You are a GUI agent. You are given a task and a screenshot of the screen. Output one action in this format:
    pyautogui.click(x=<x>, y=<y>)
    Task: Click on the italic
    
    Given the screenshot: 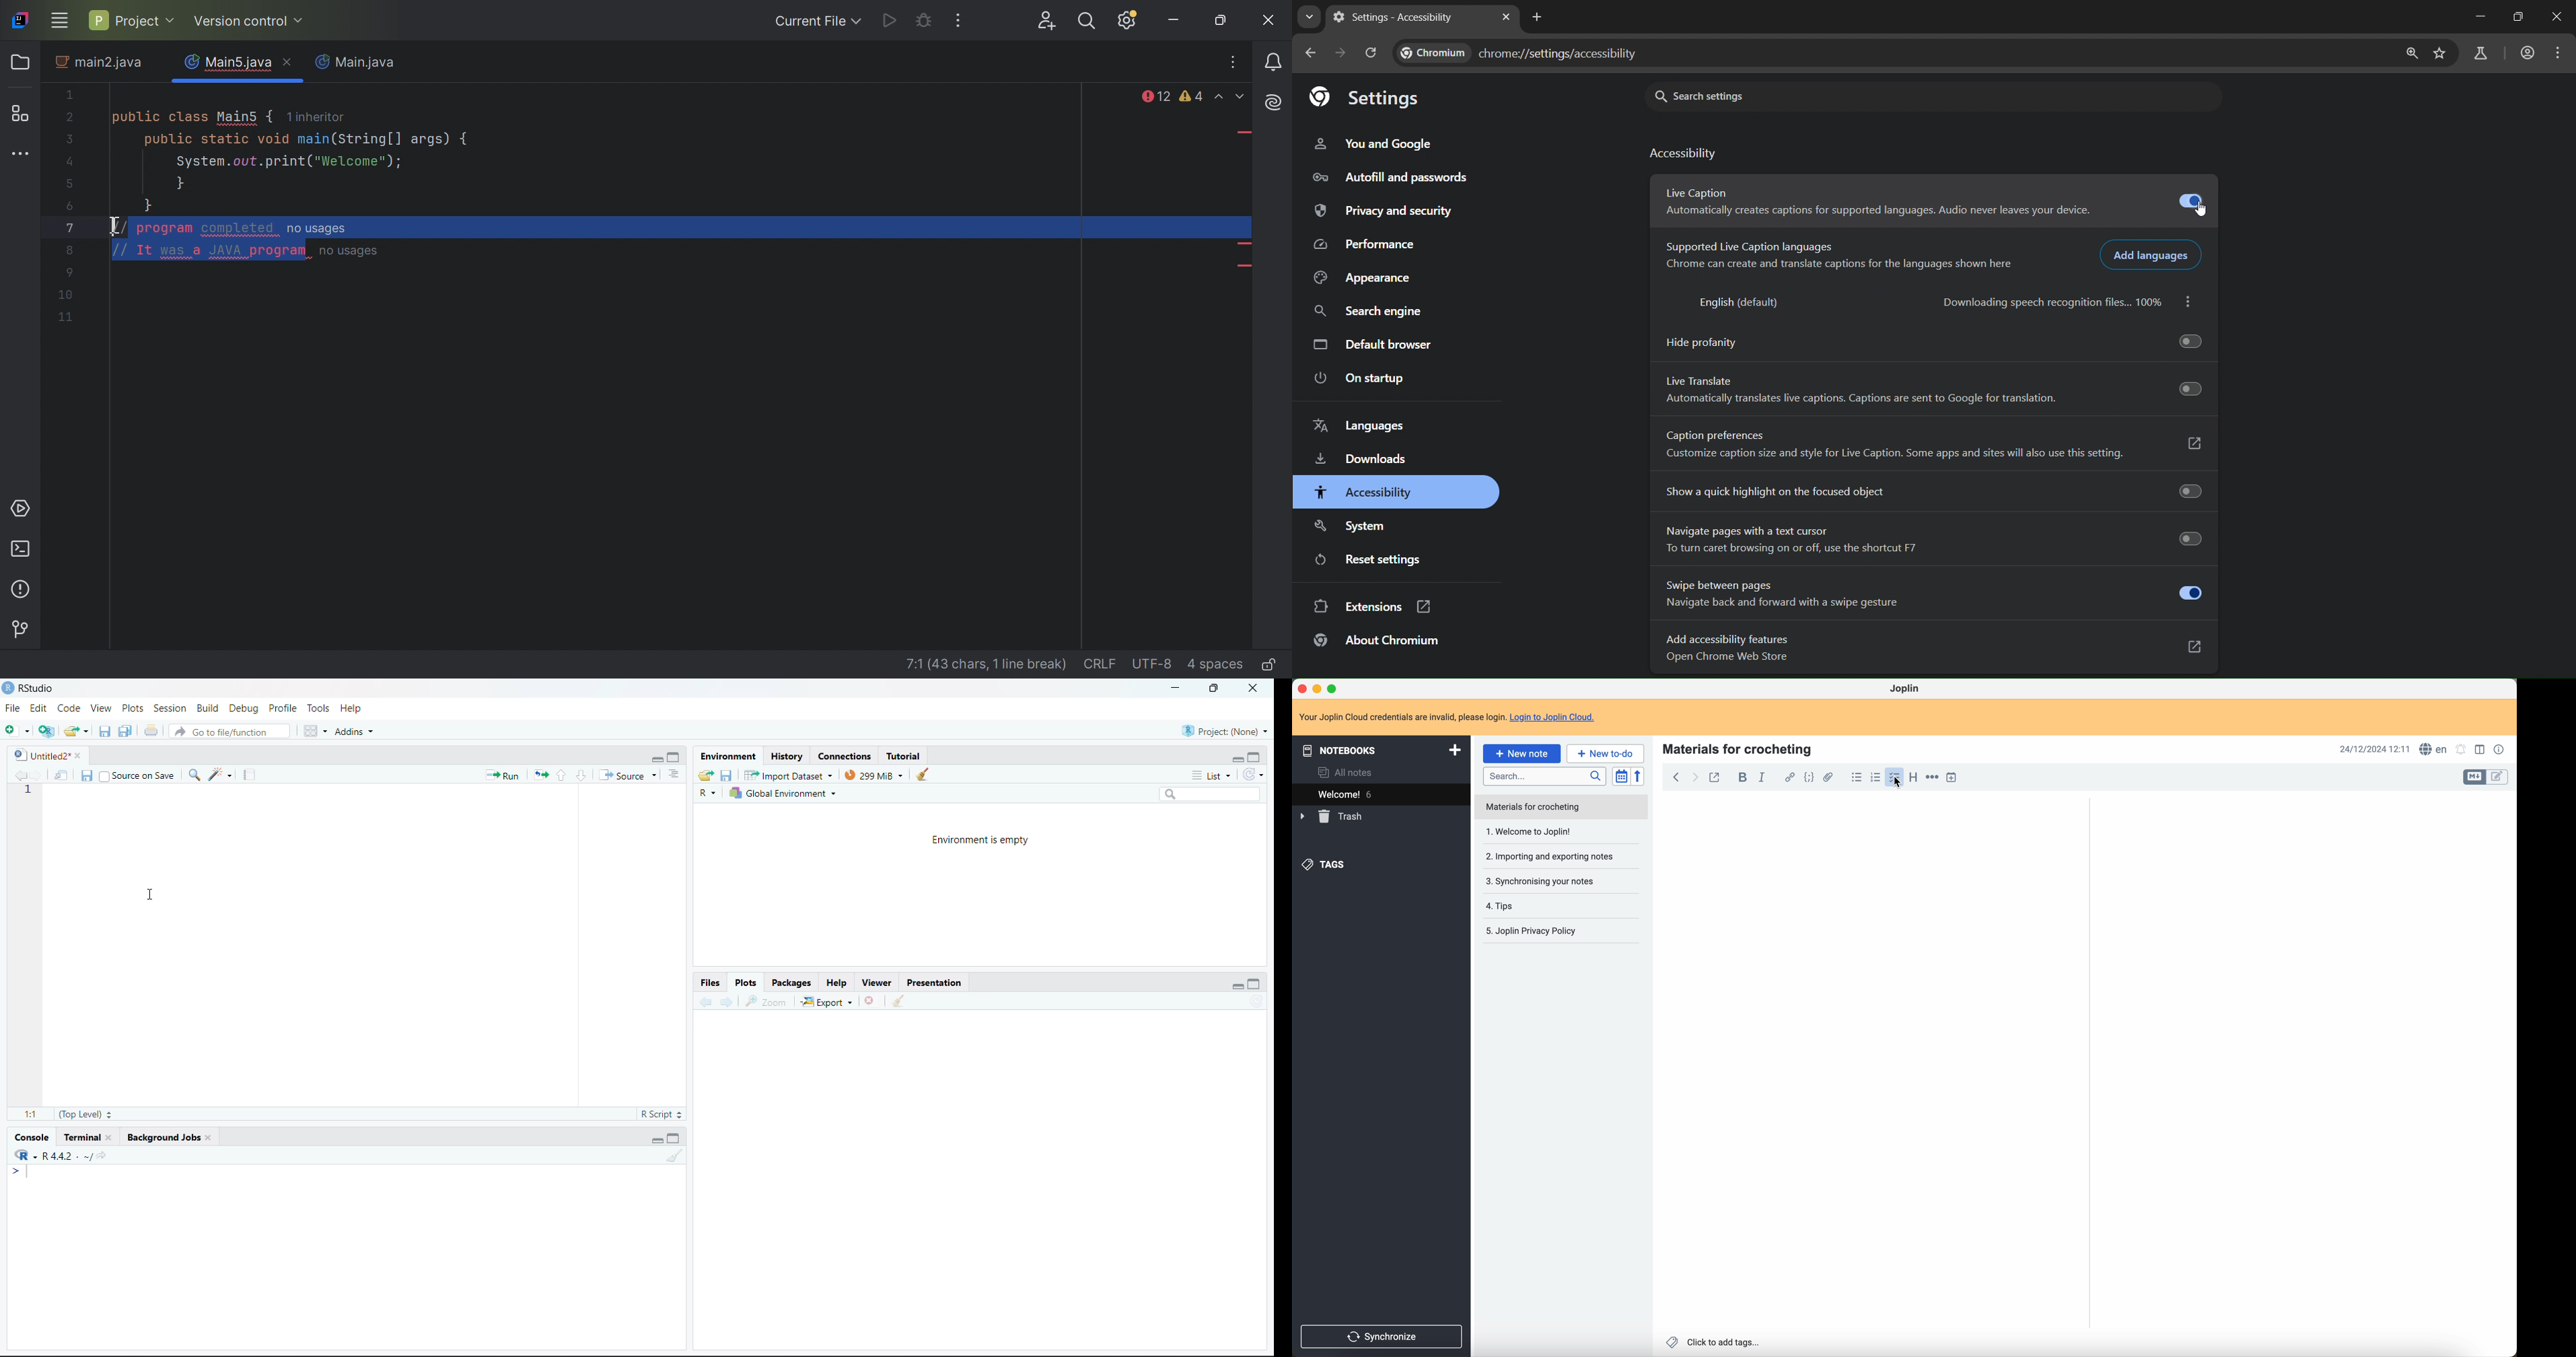 What is the action you would take?
    pyautogui.click(x=1764, y=777)
    